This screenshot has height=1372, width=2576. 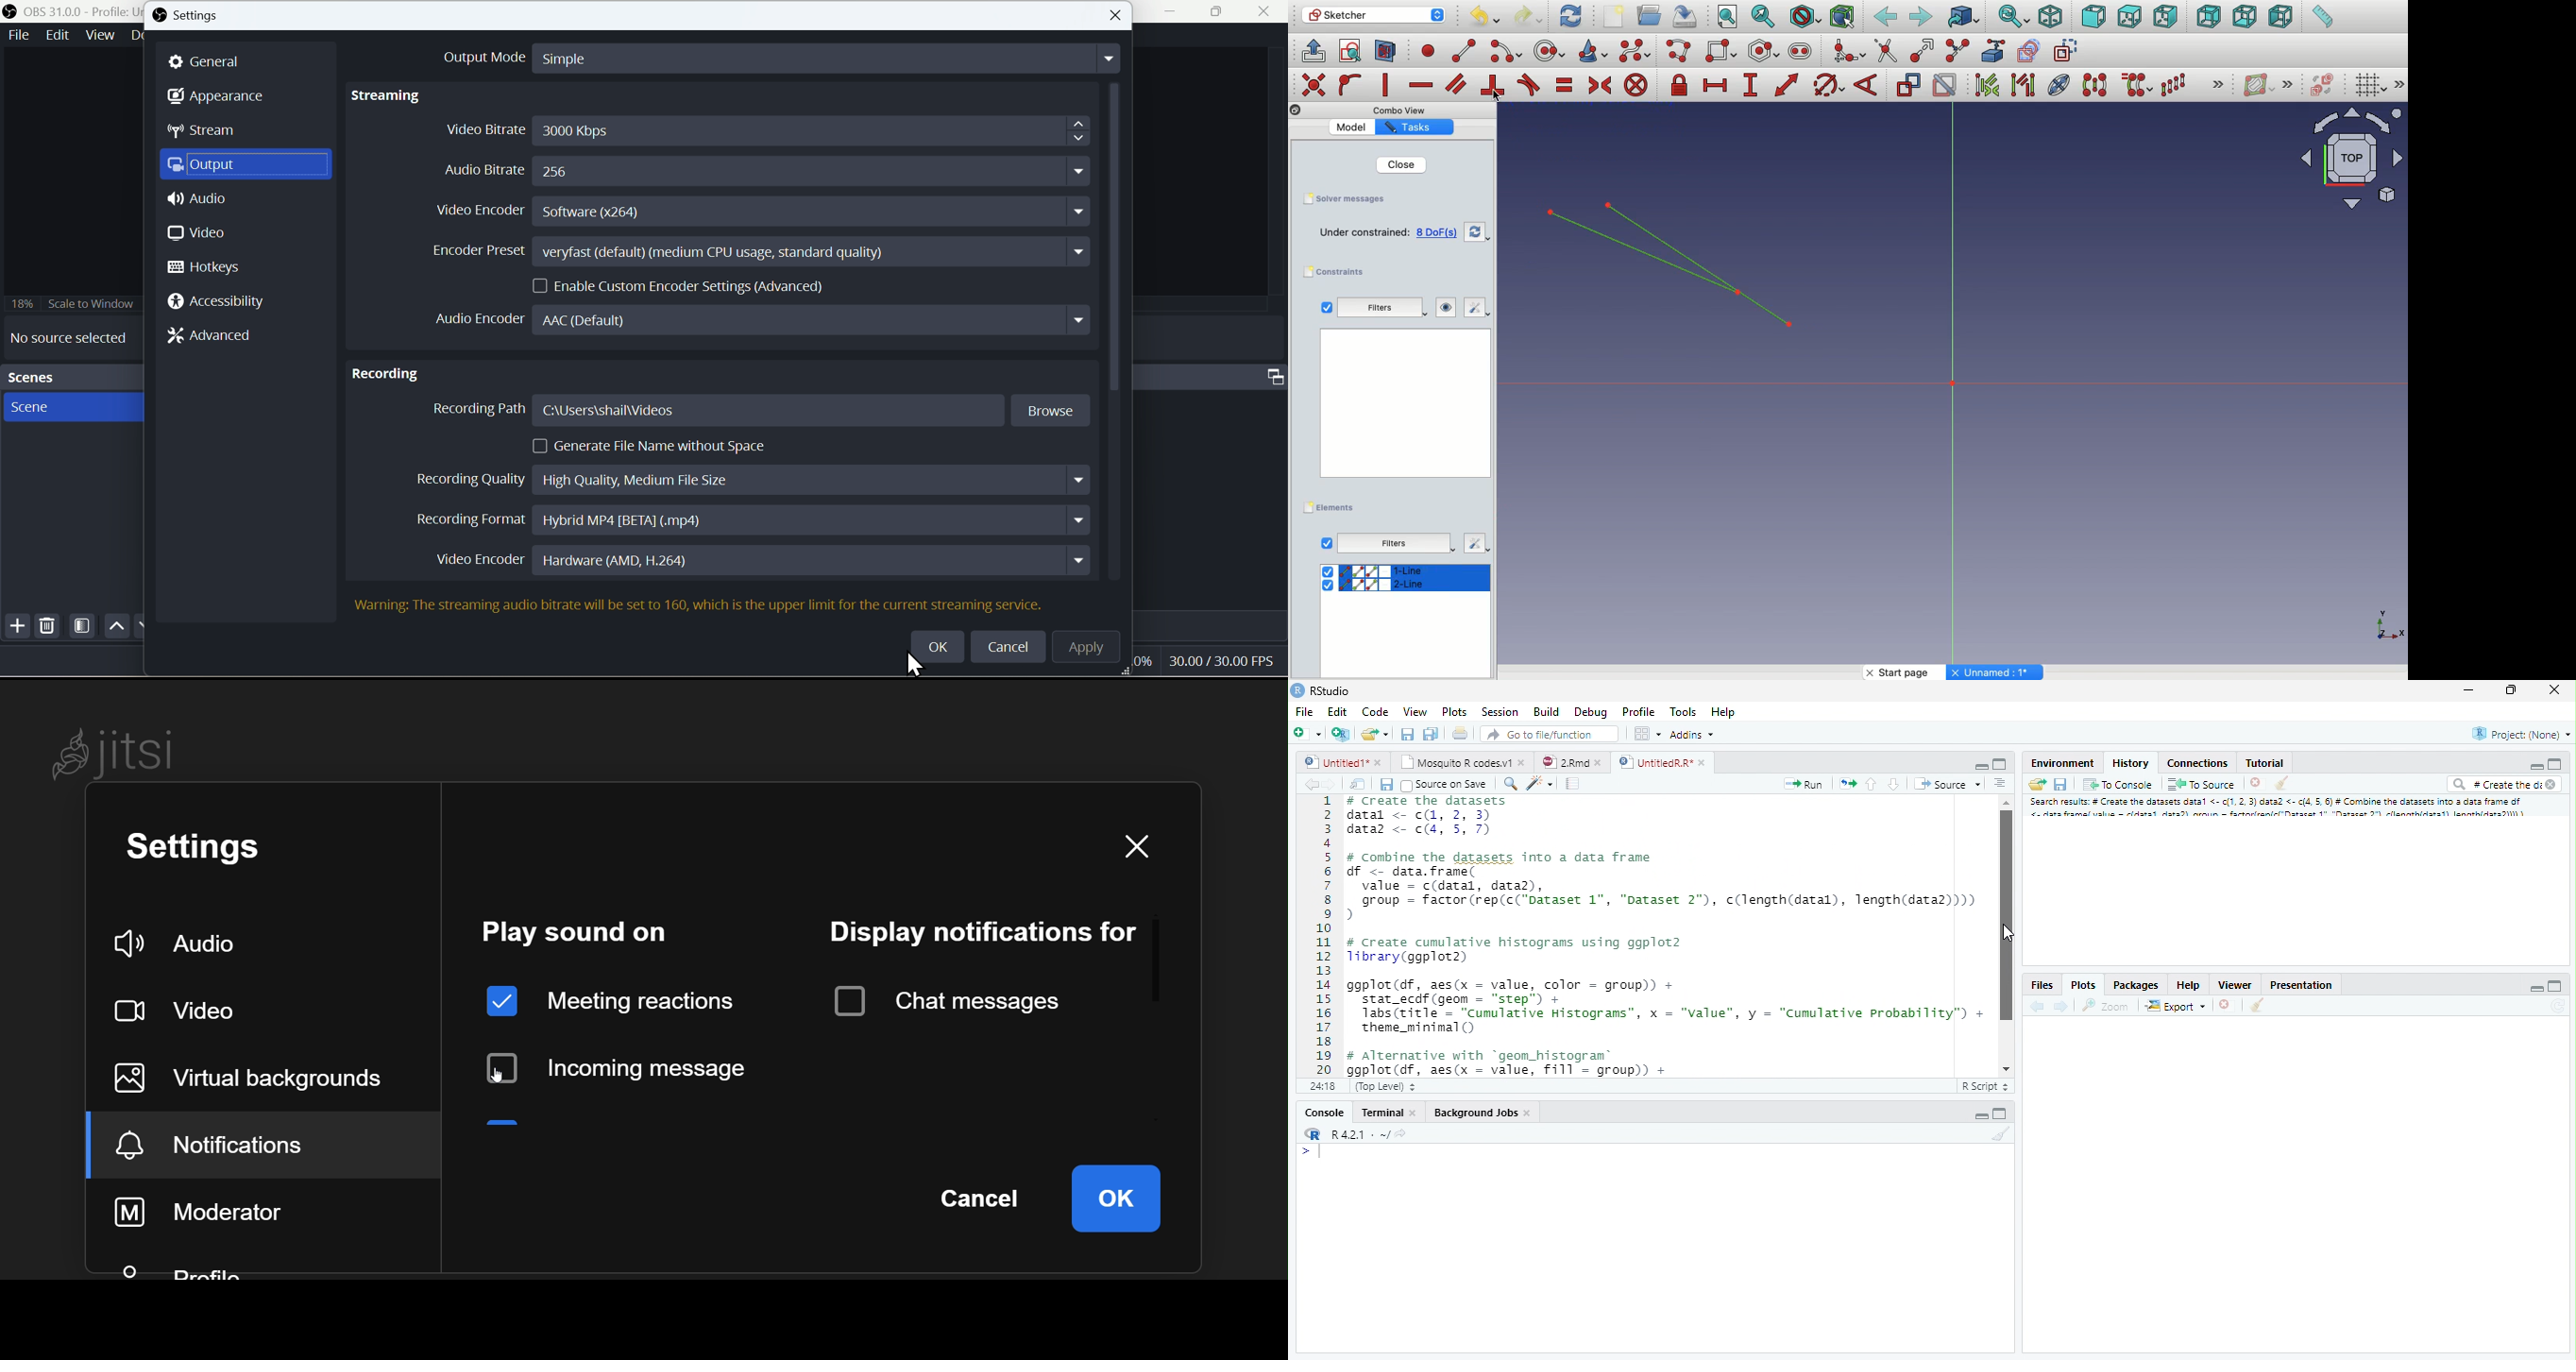 What do you see at coordinates (2234, 985) in the screenshot?
I see `Viewer` at bounding box center [2234, 985].